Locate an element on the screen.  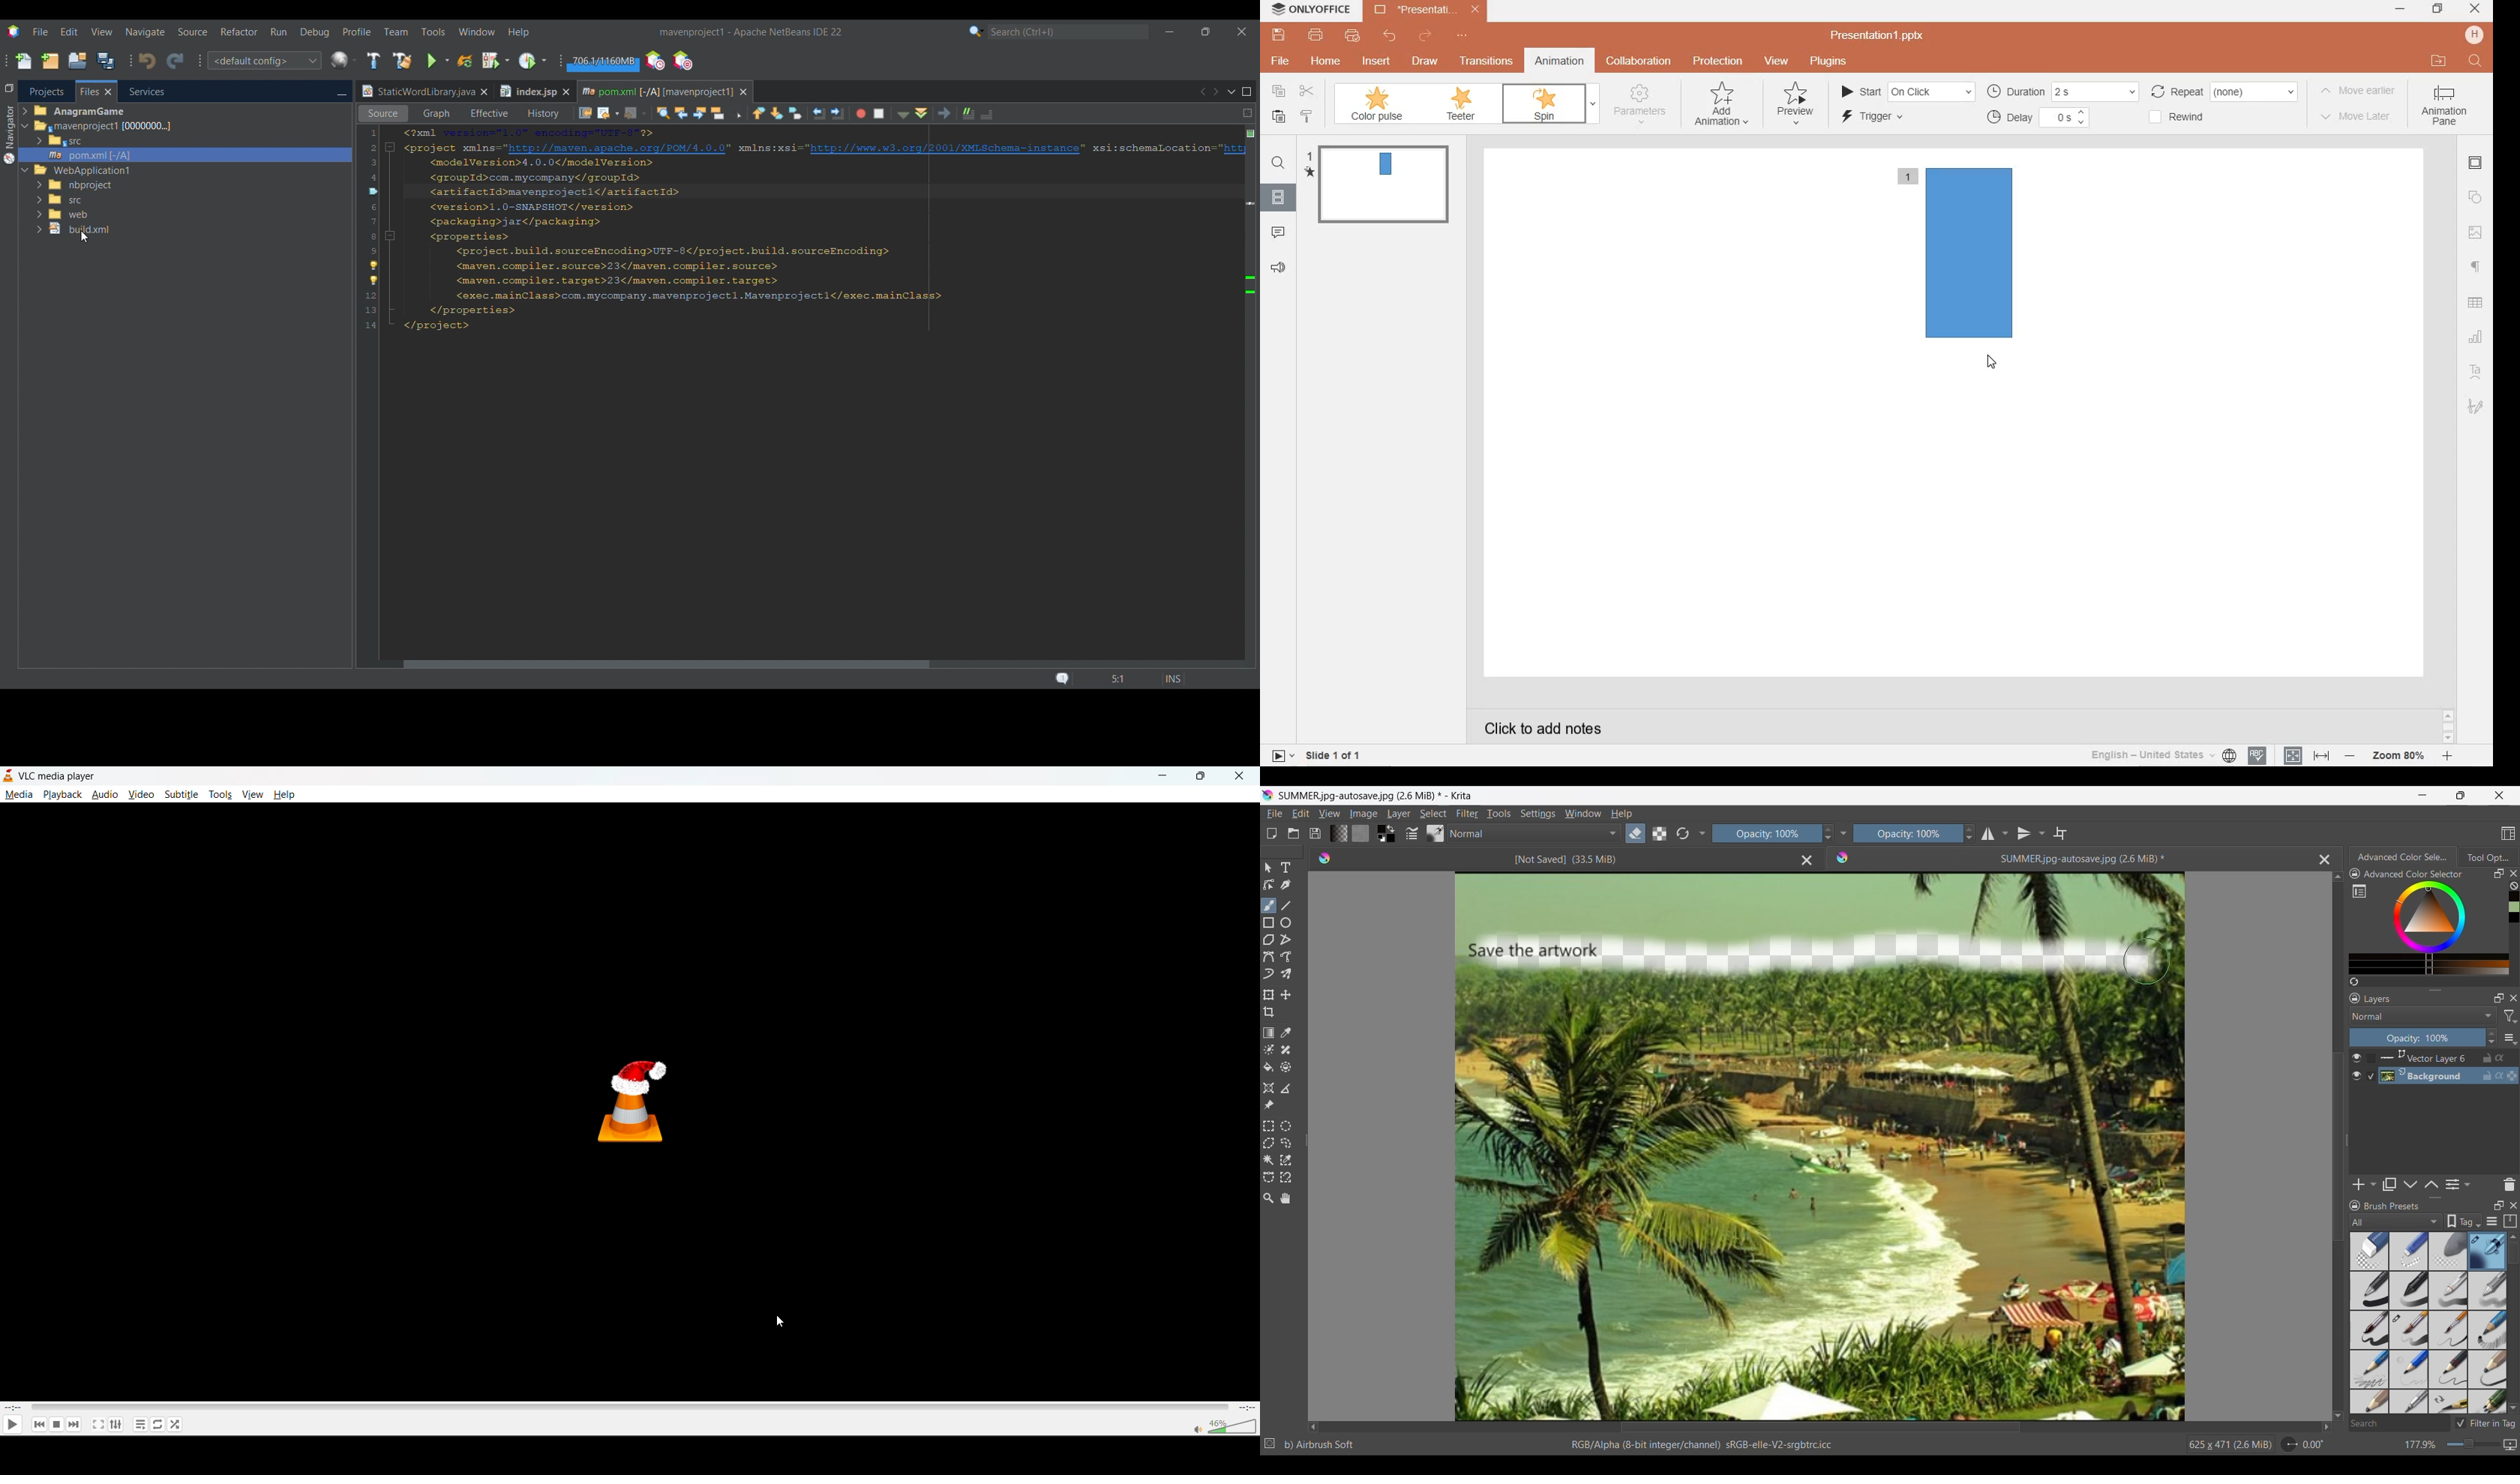
Zoom 80% is located at coordinates (2400, 757).